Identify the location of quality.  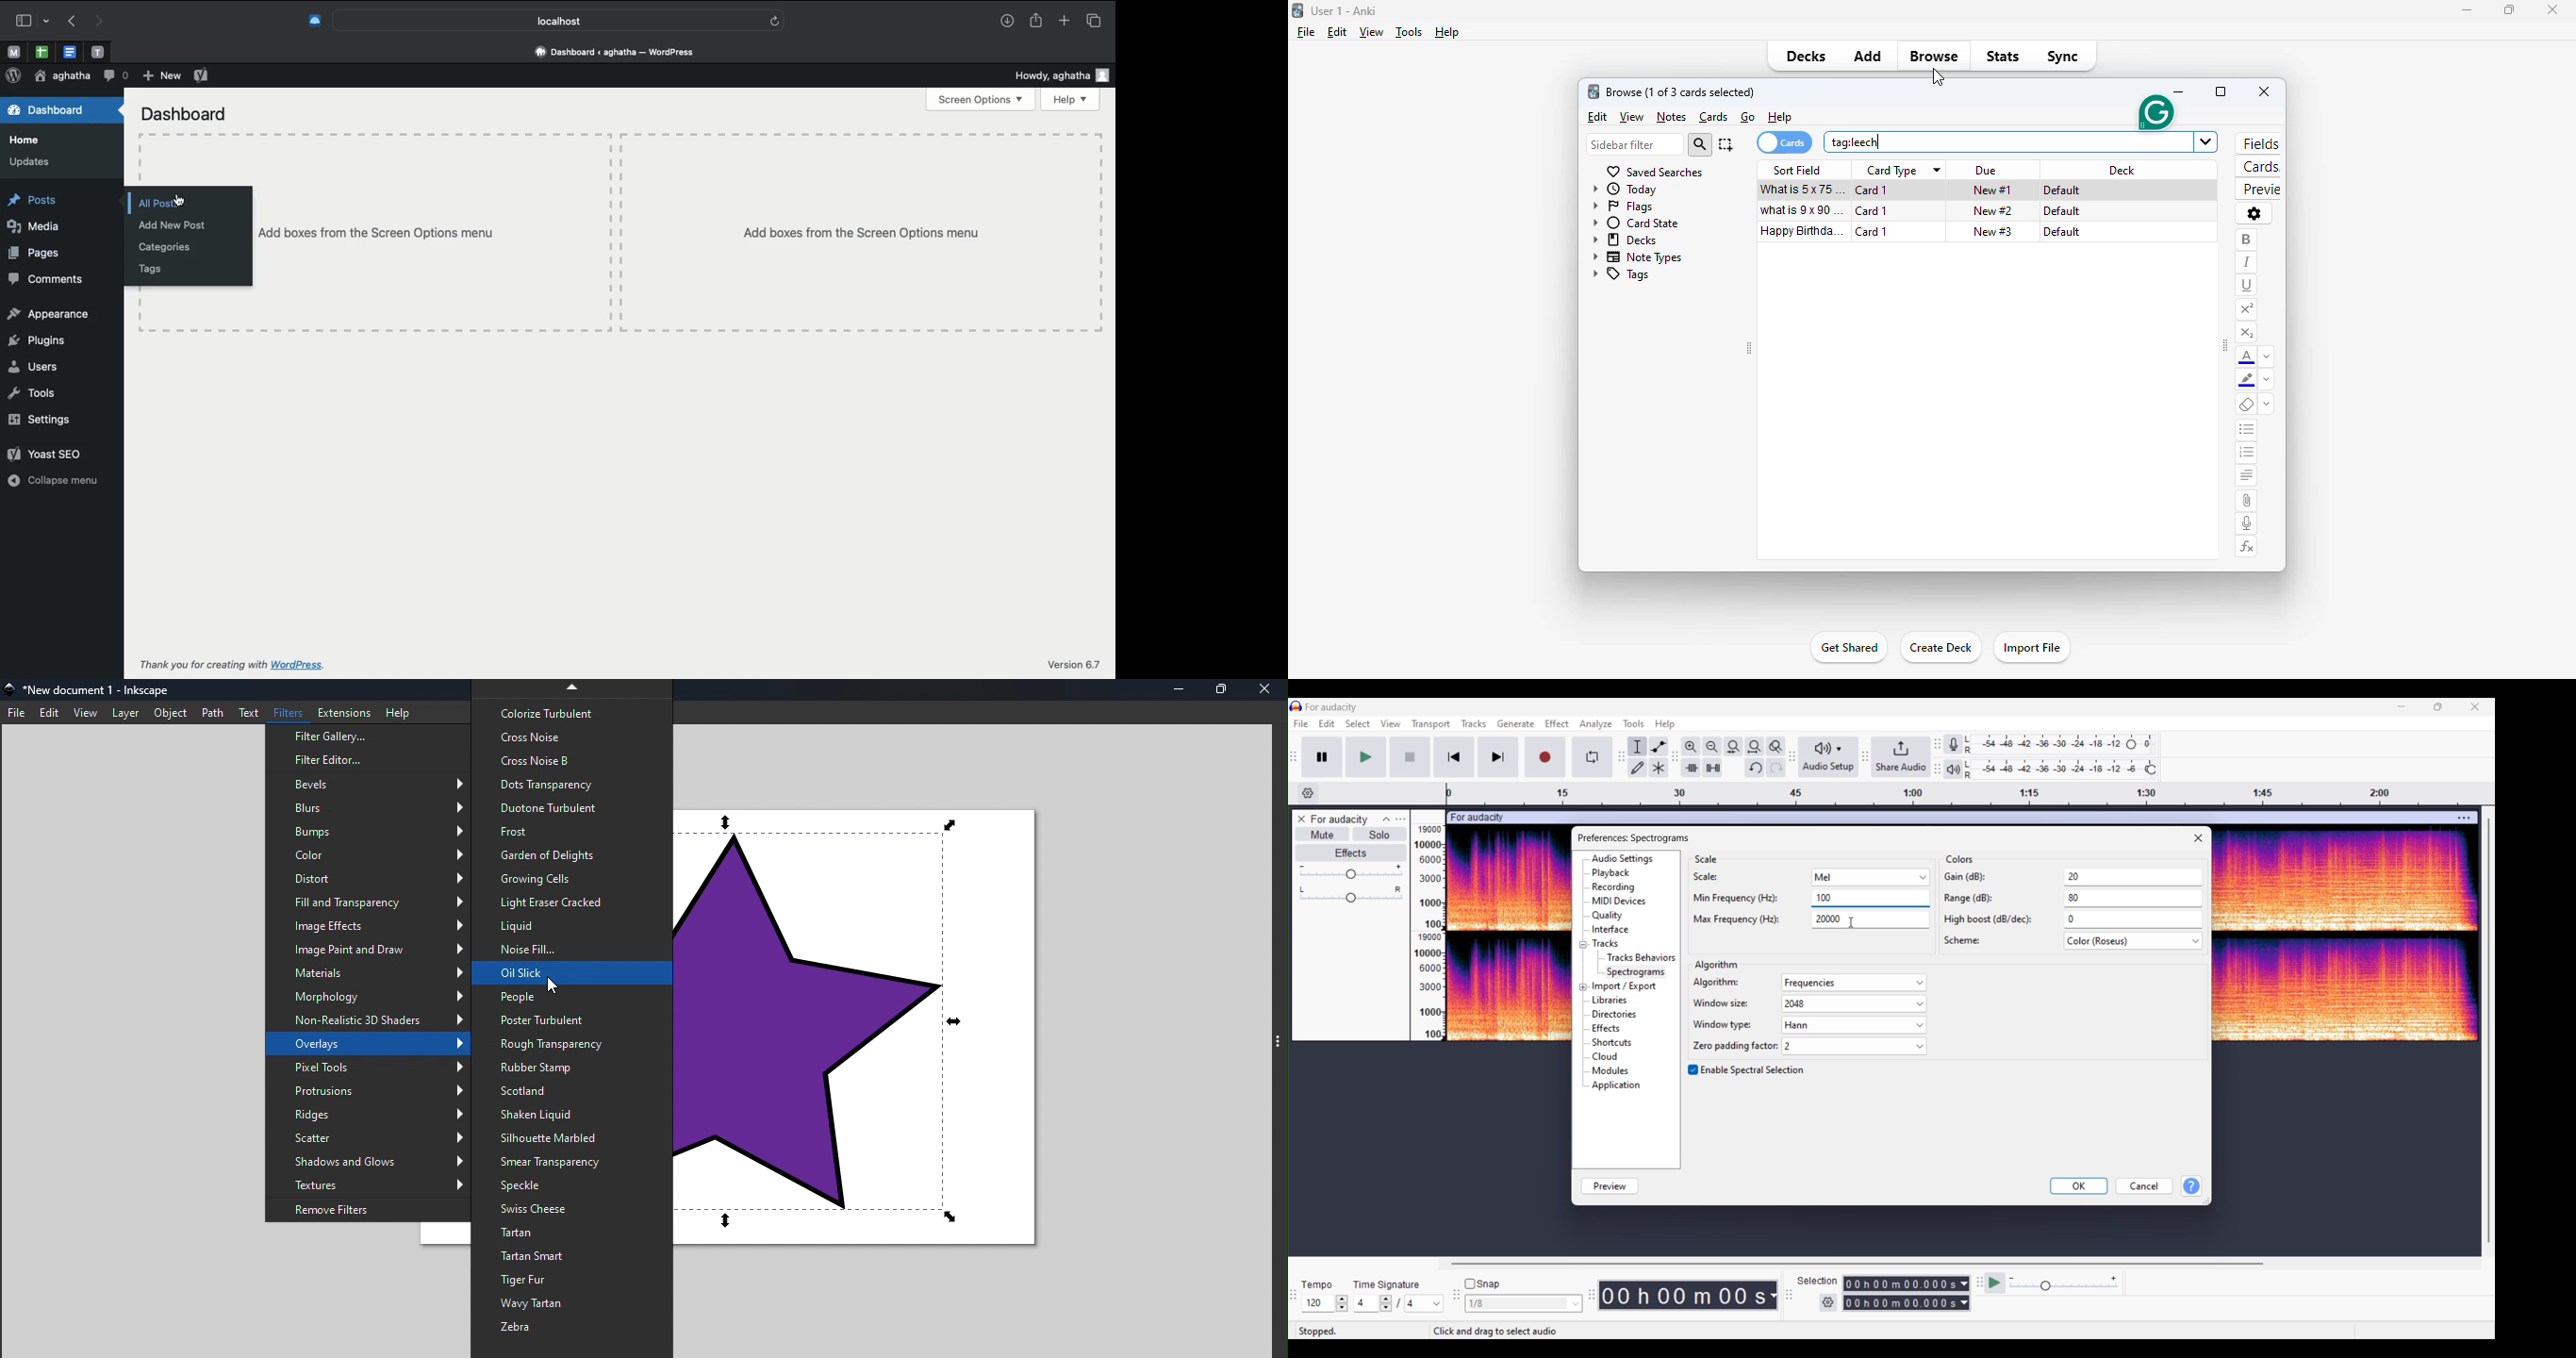
(1610, 916).